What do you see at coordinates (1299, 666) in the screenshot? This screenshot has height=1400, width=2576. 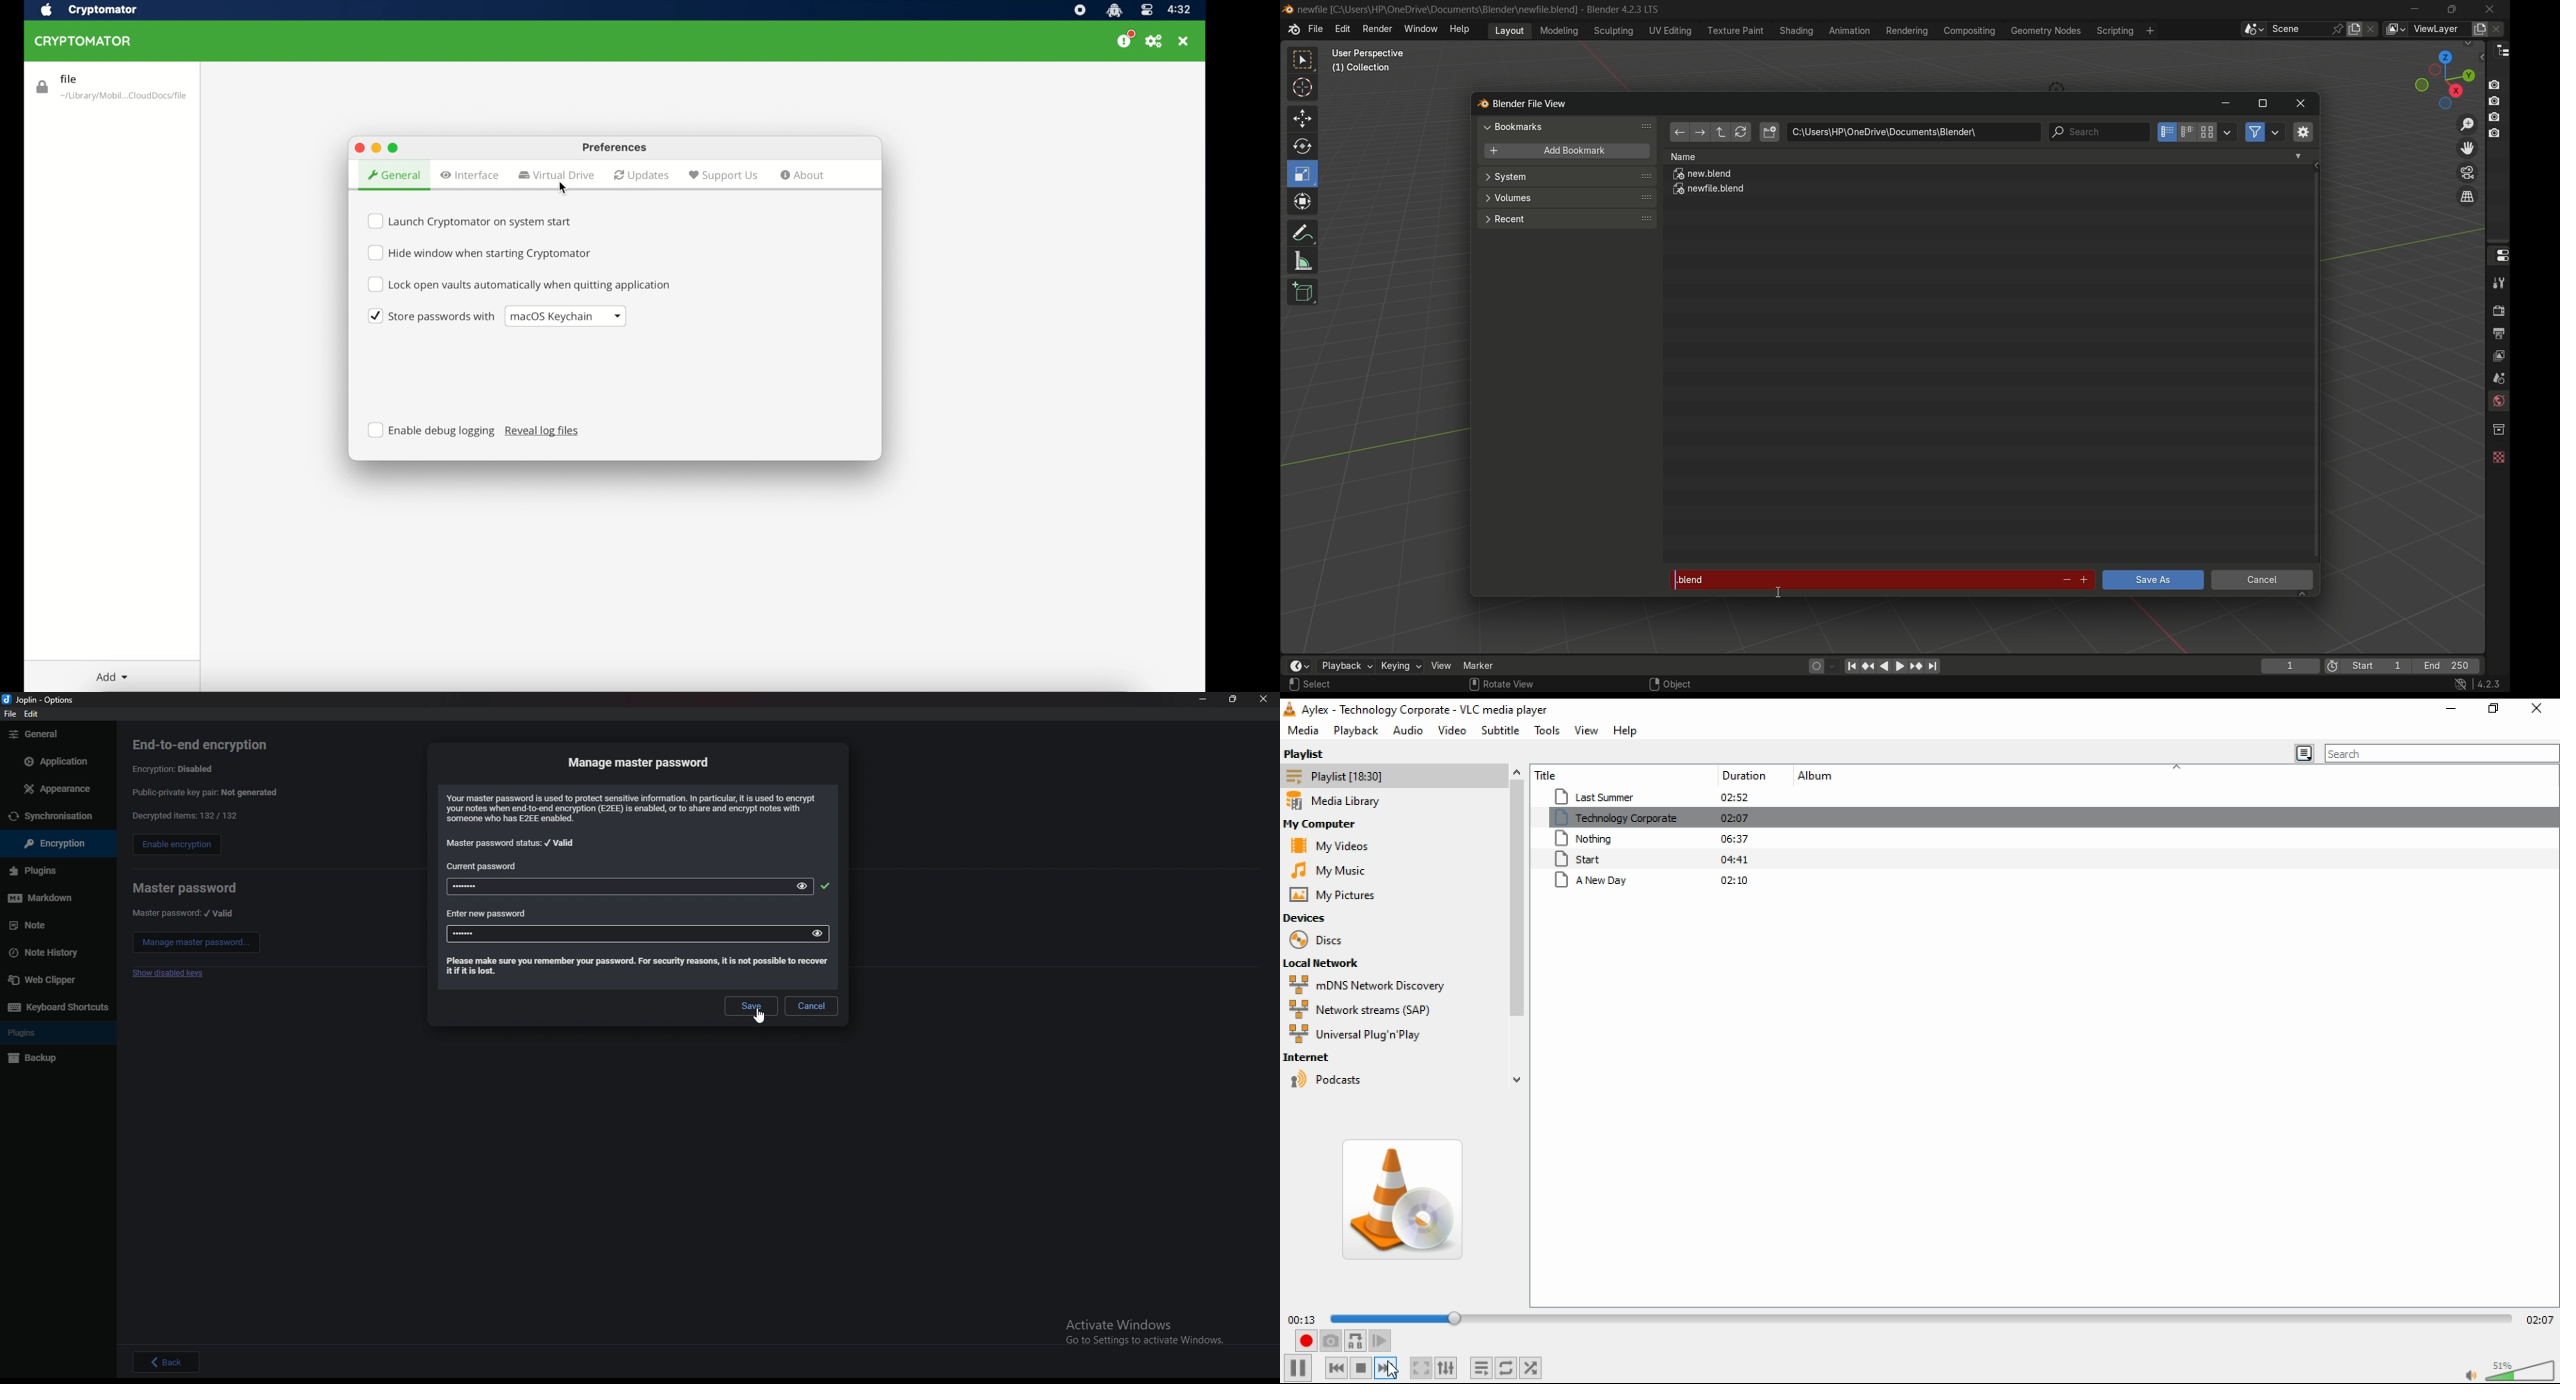 I see `timeline` at bounding box center [1299, 666].